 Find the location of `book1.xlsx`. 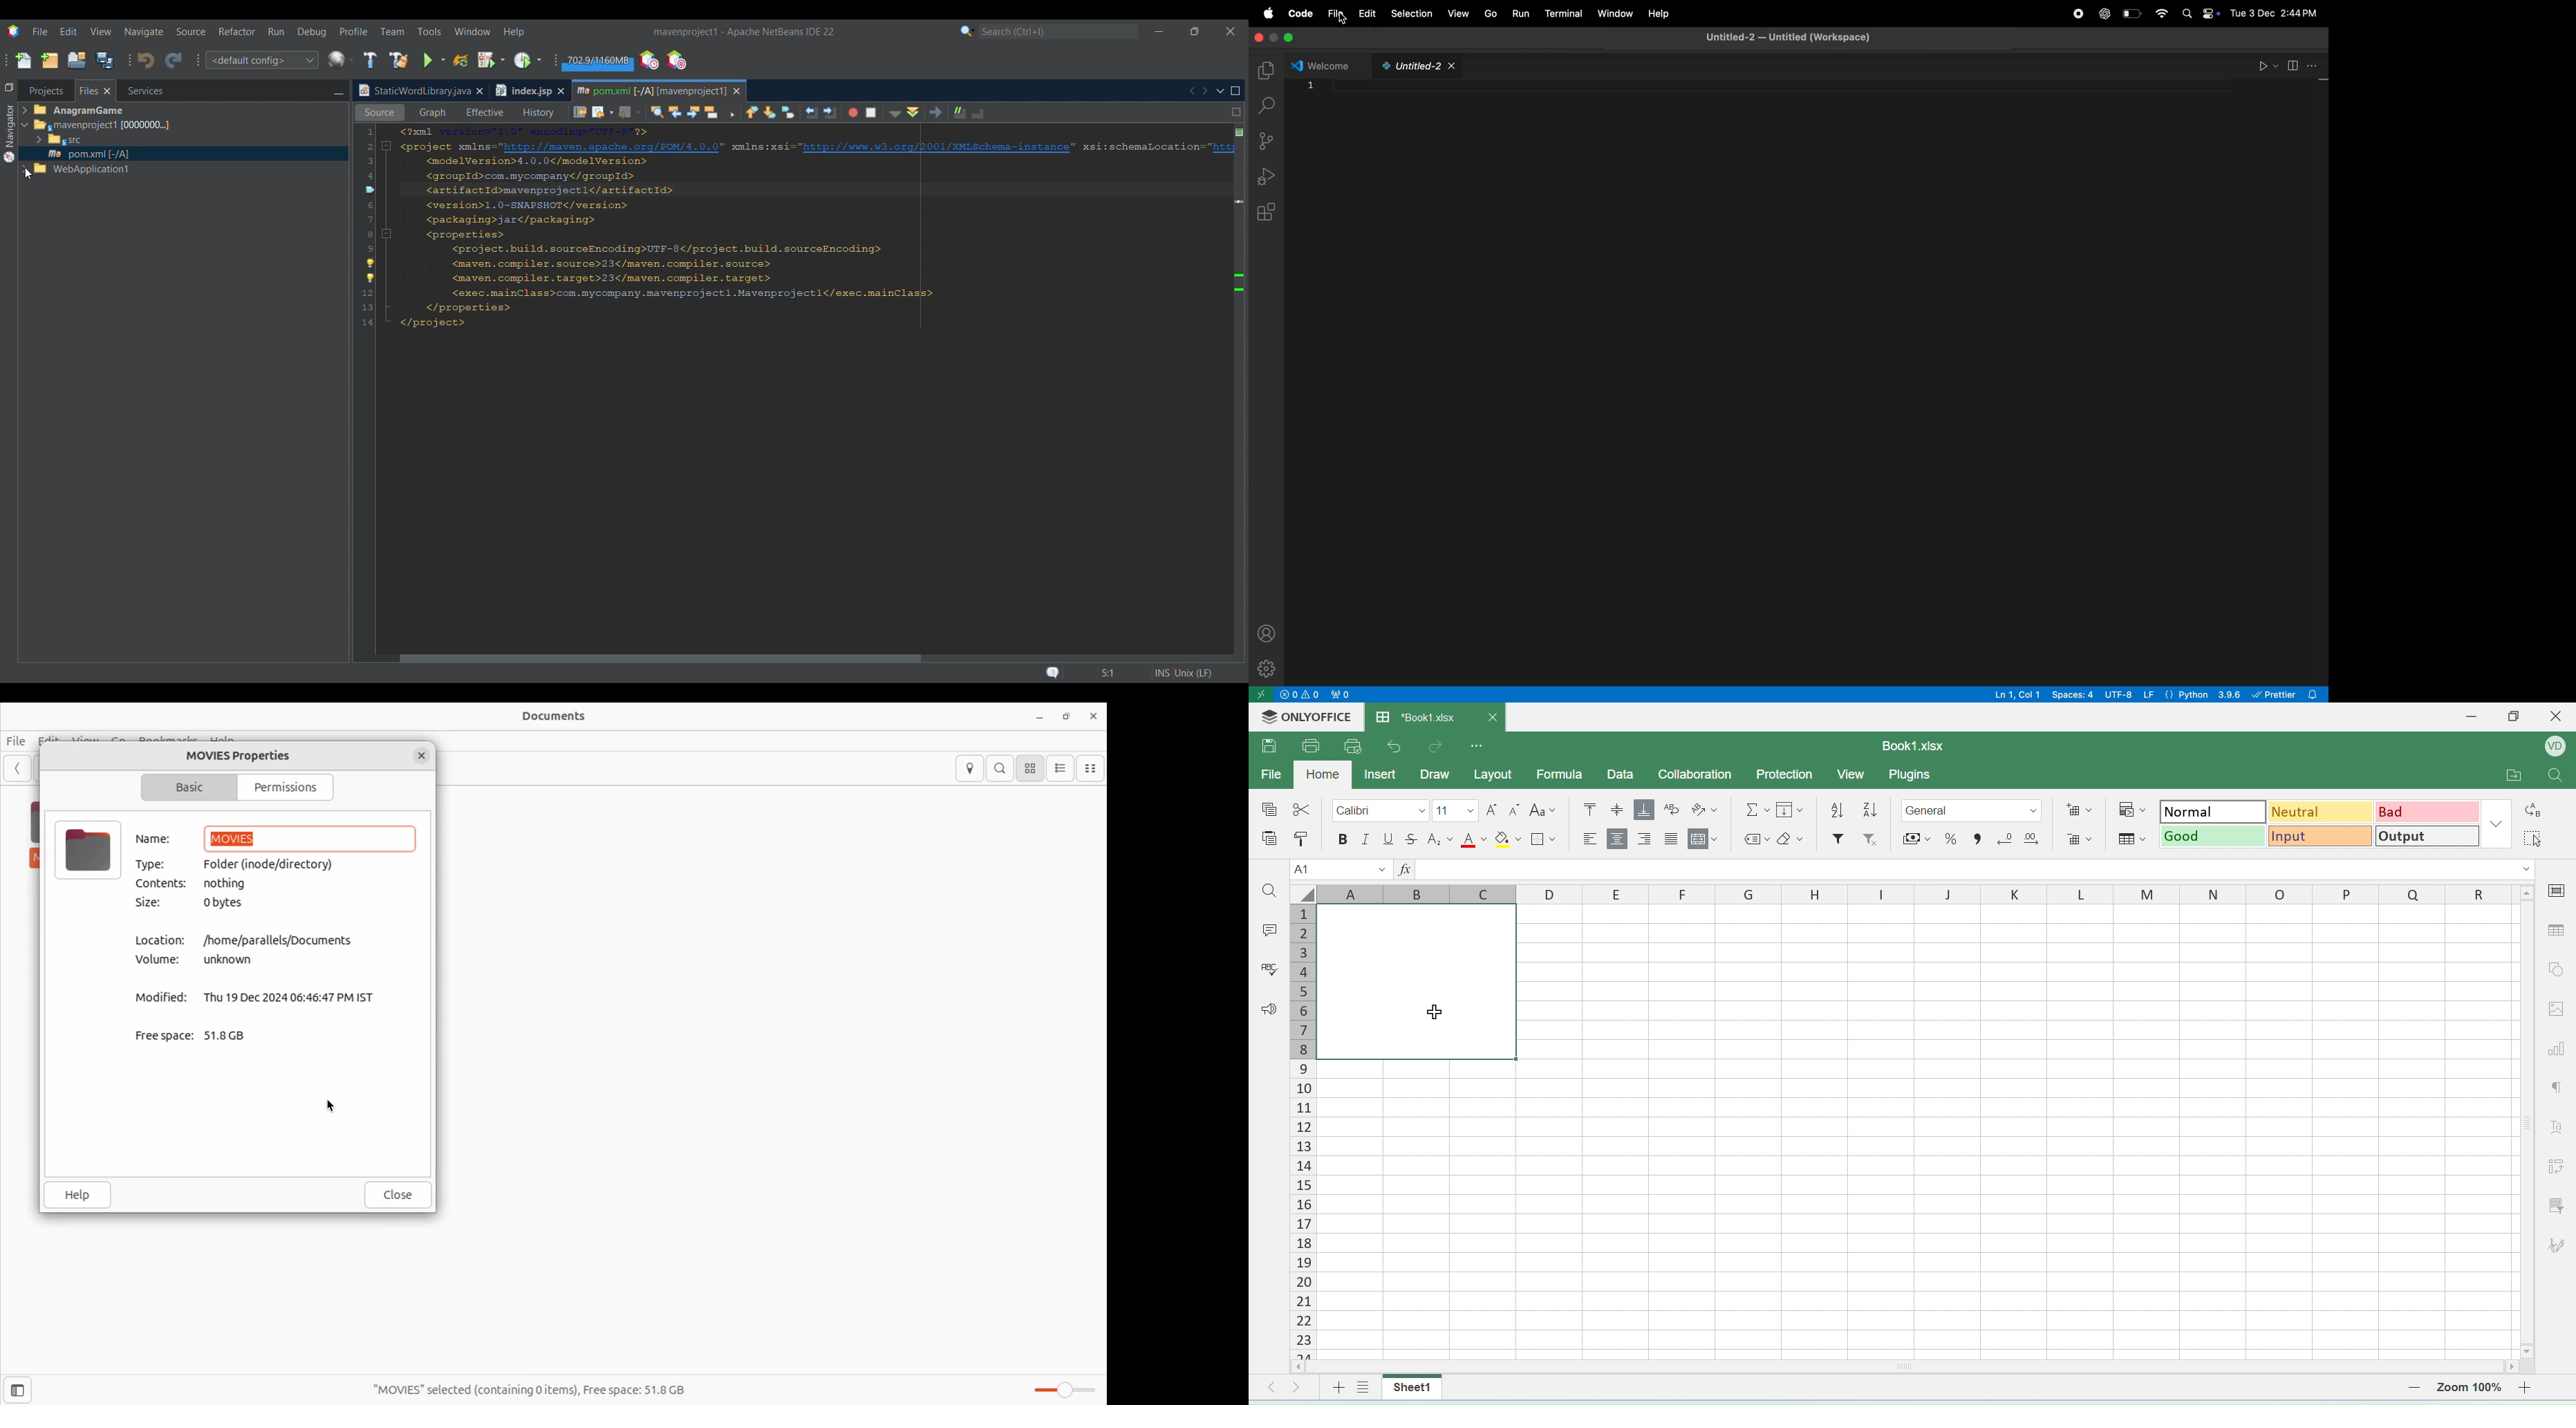

book1.xlsx is located at coordinates (1910, 745).